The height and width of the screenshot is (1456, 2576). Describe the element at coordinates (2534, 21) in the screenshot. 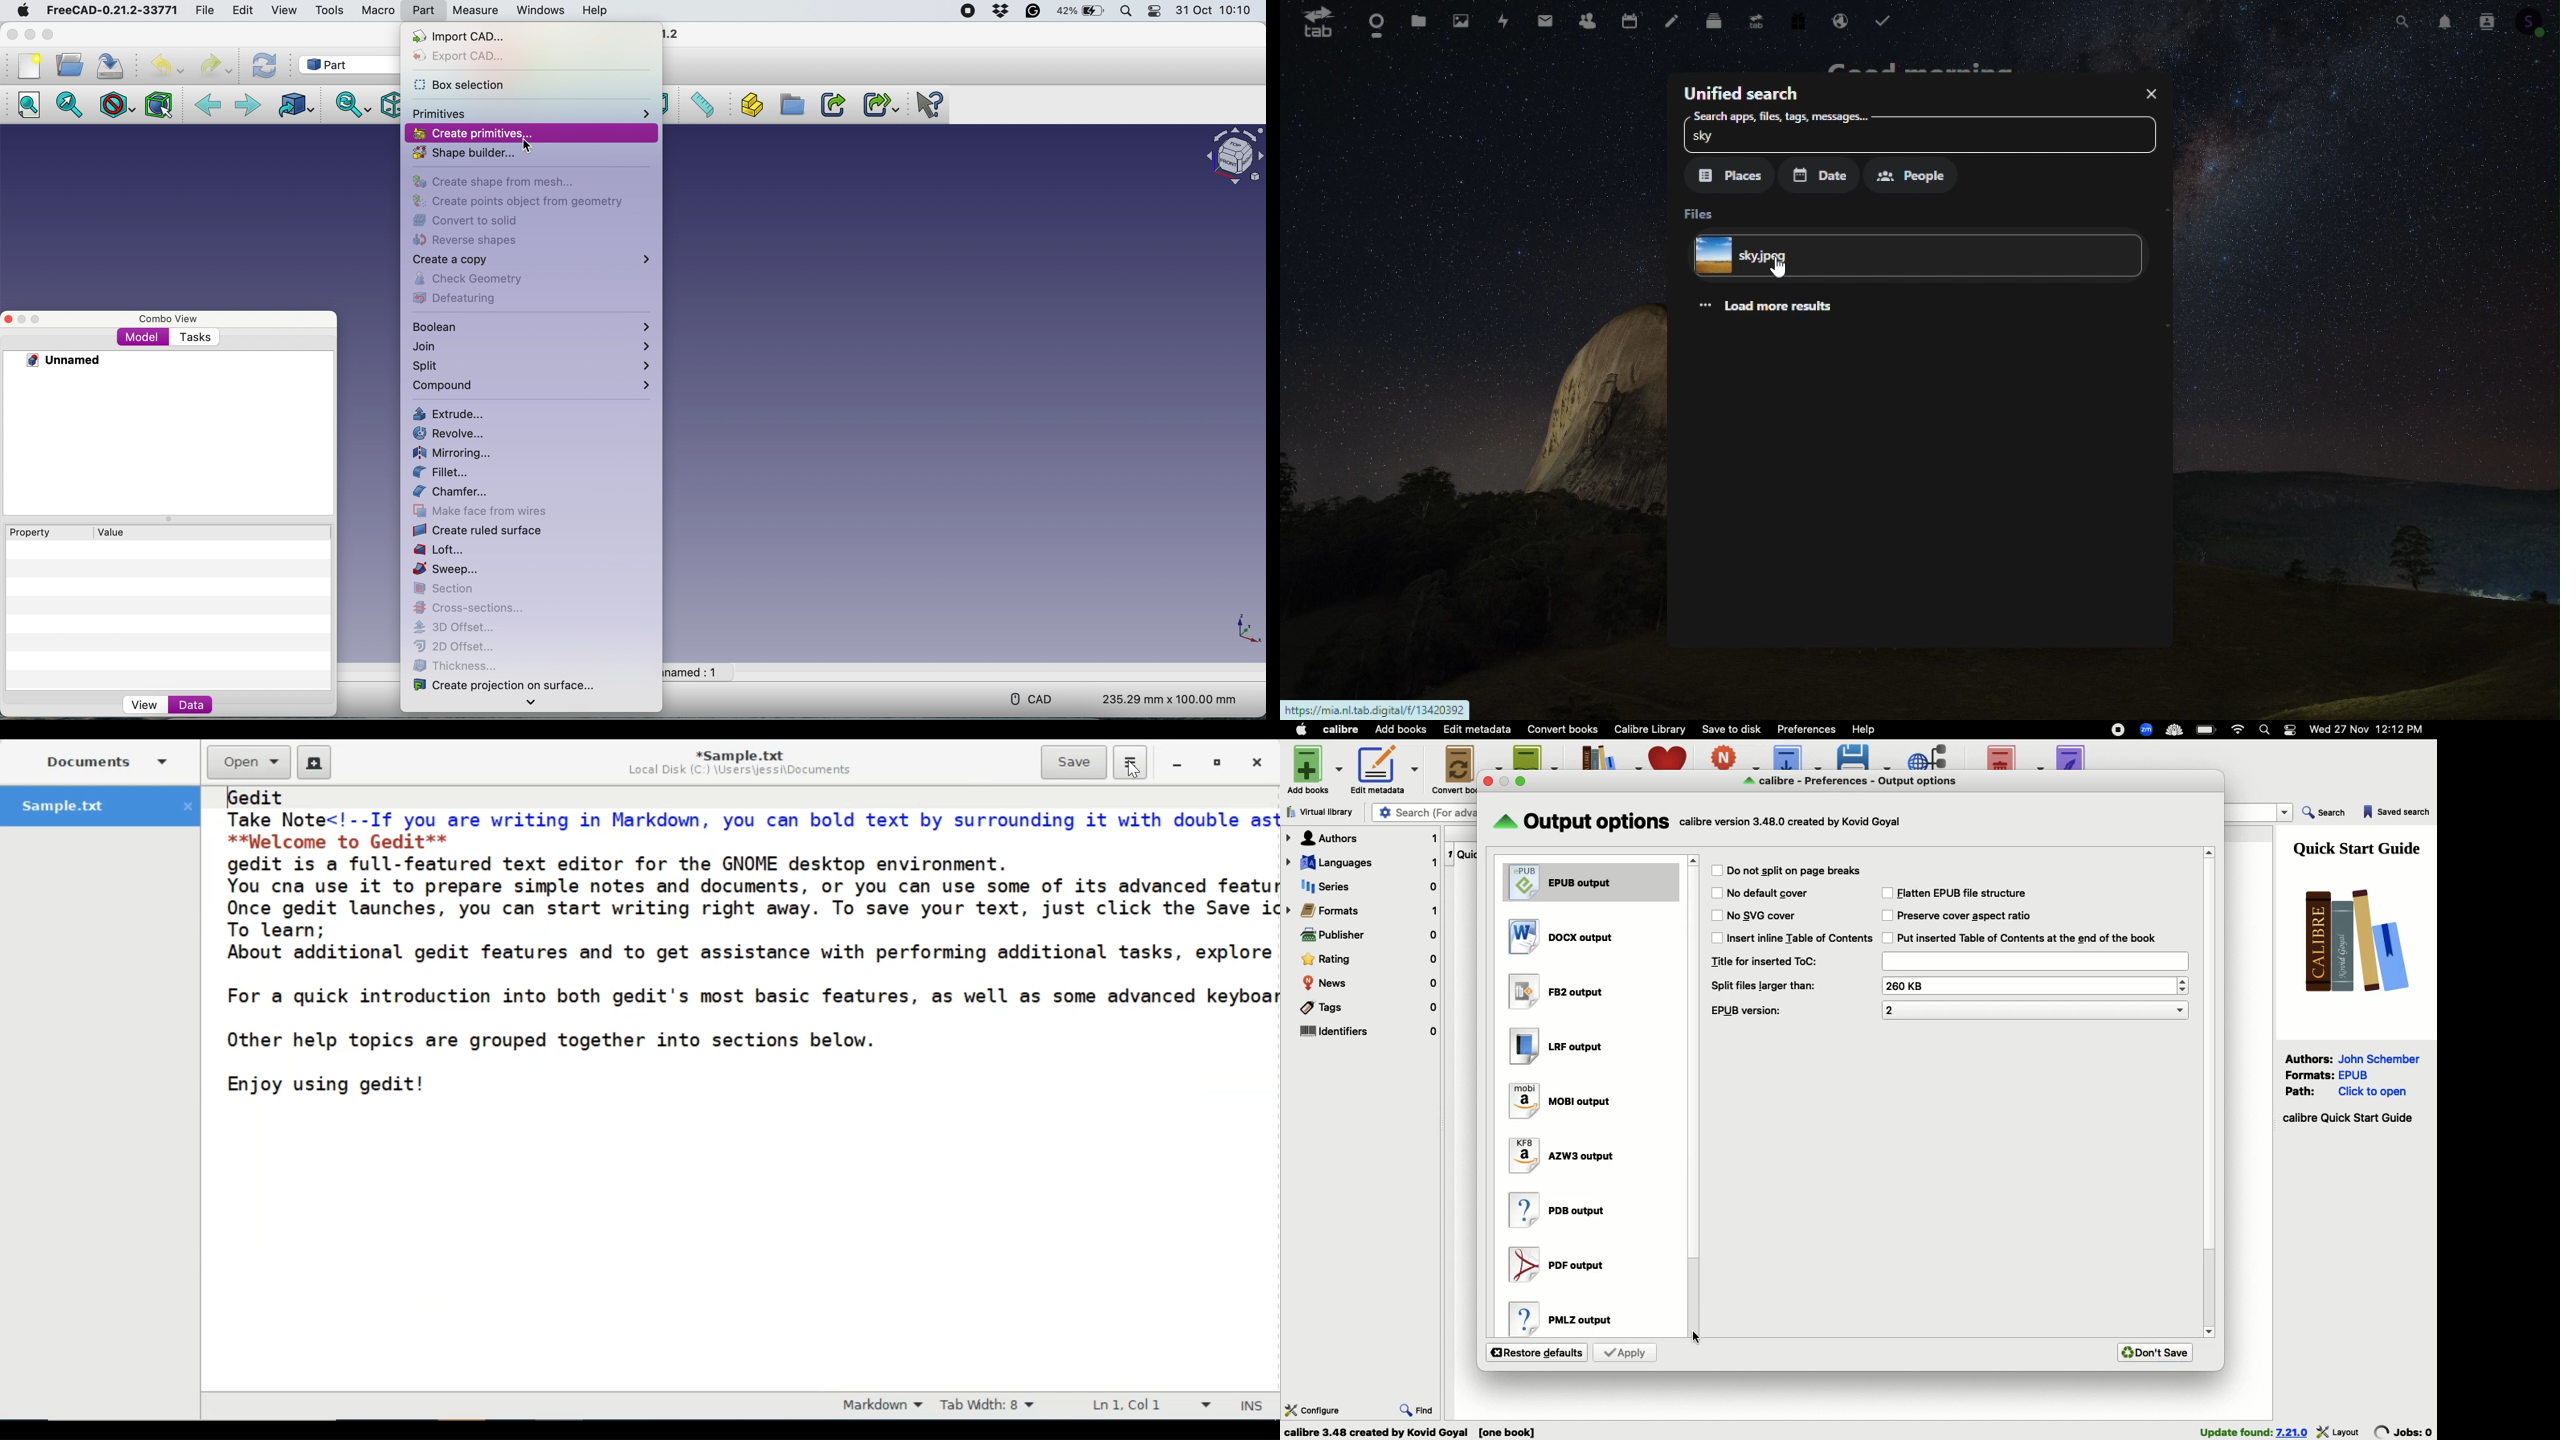

I see `Account icon ` at that location.